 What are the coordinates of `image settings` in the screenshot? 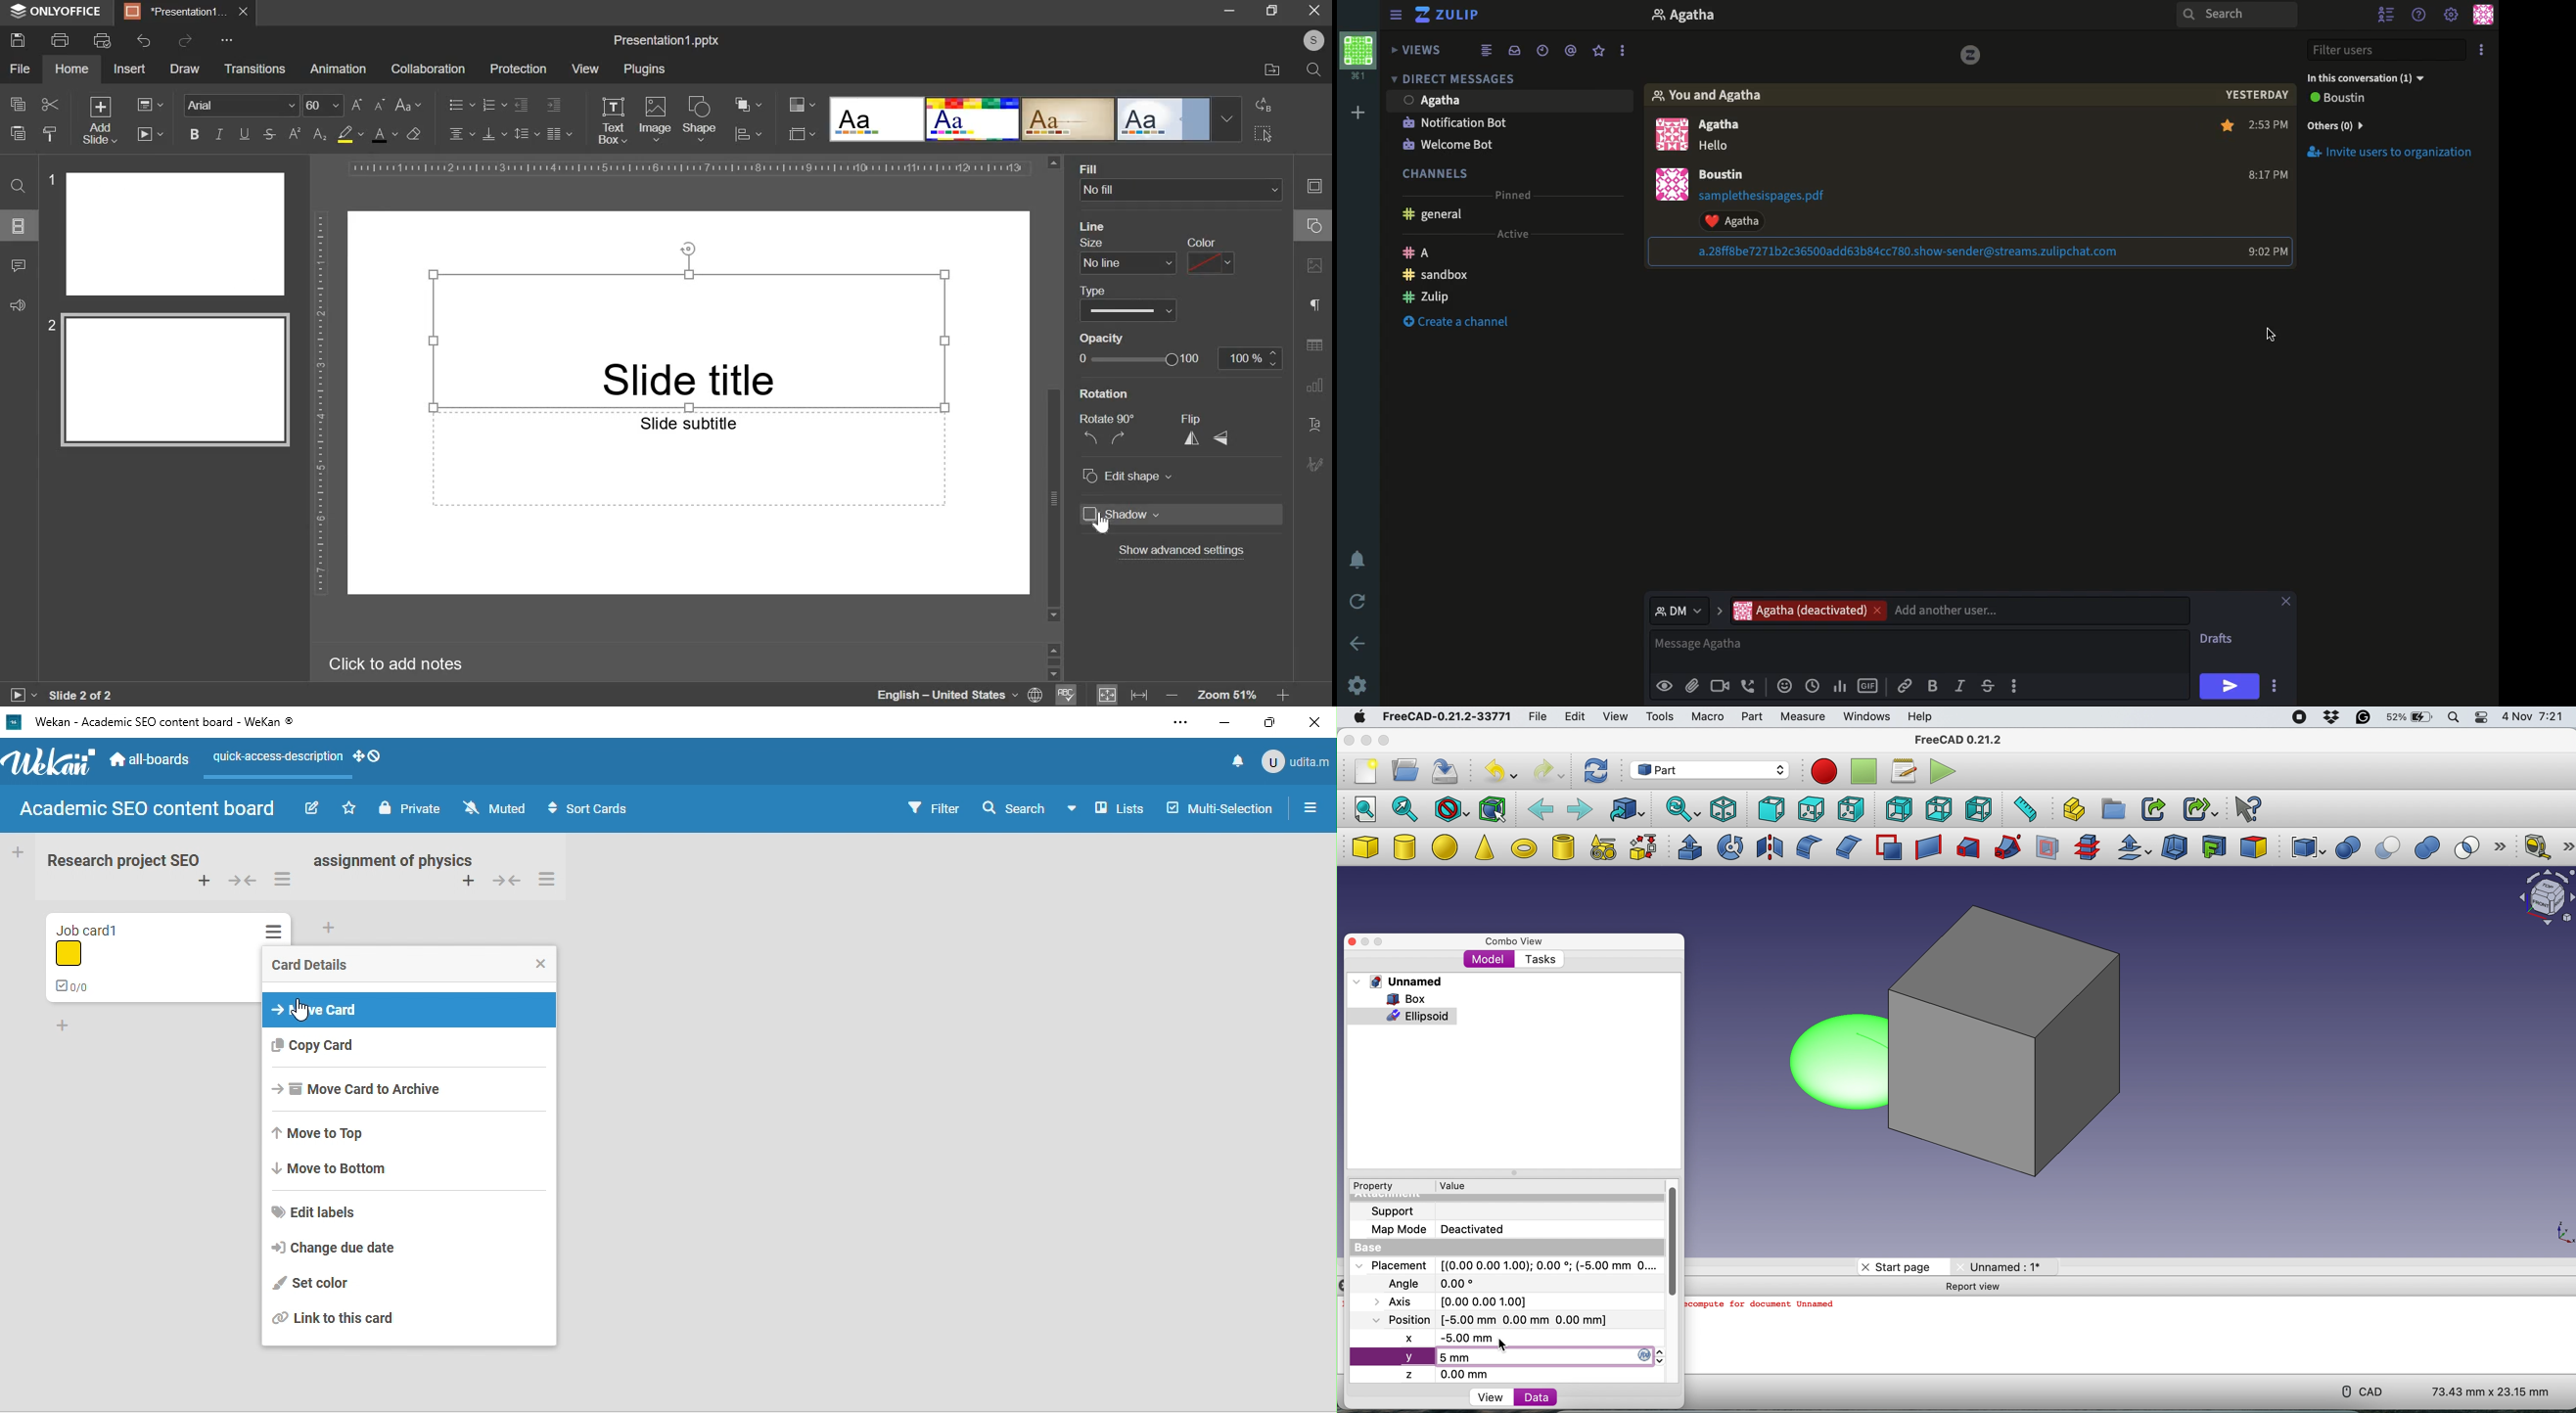 It's located at (1318, 266).